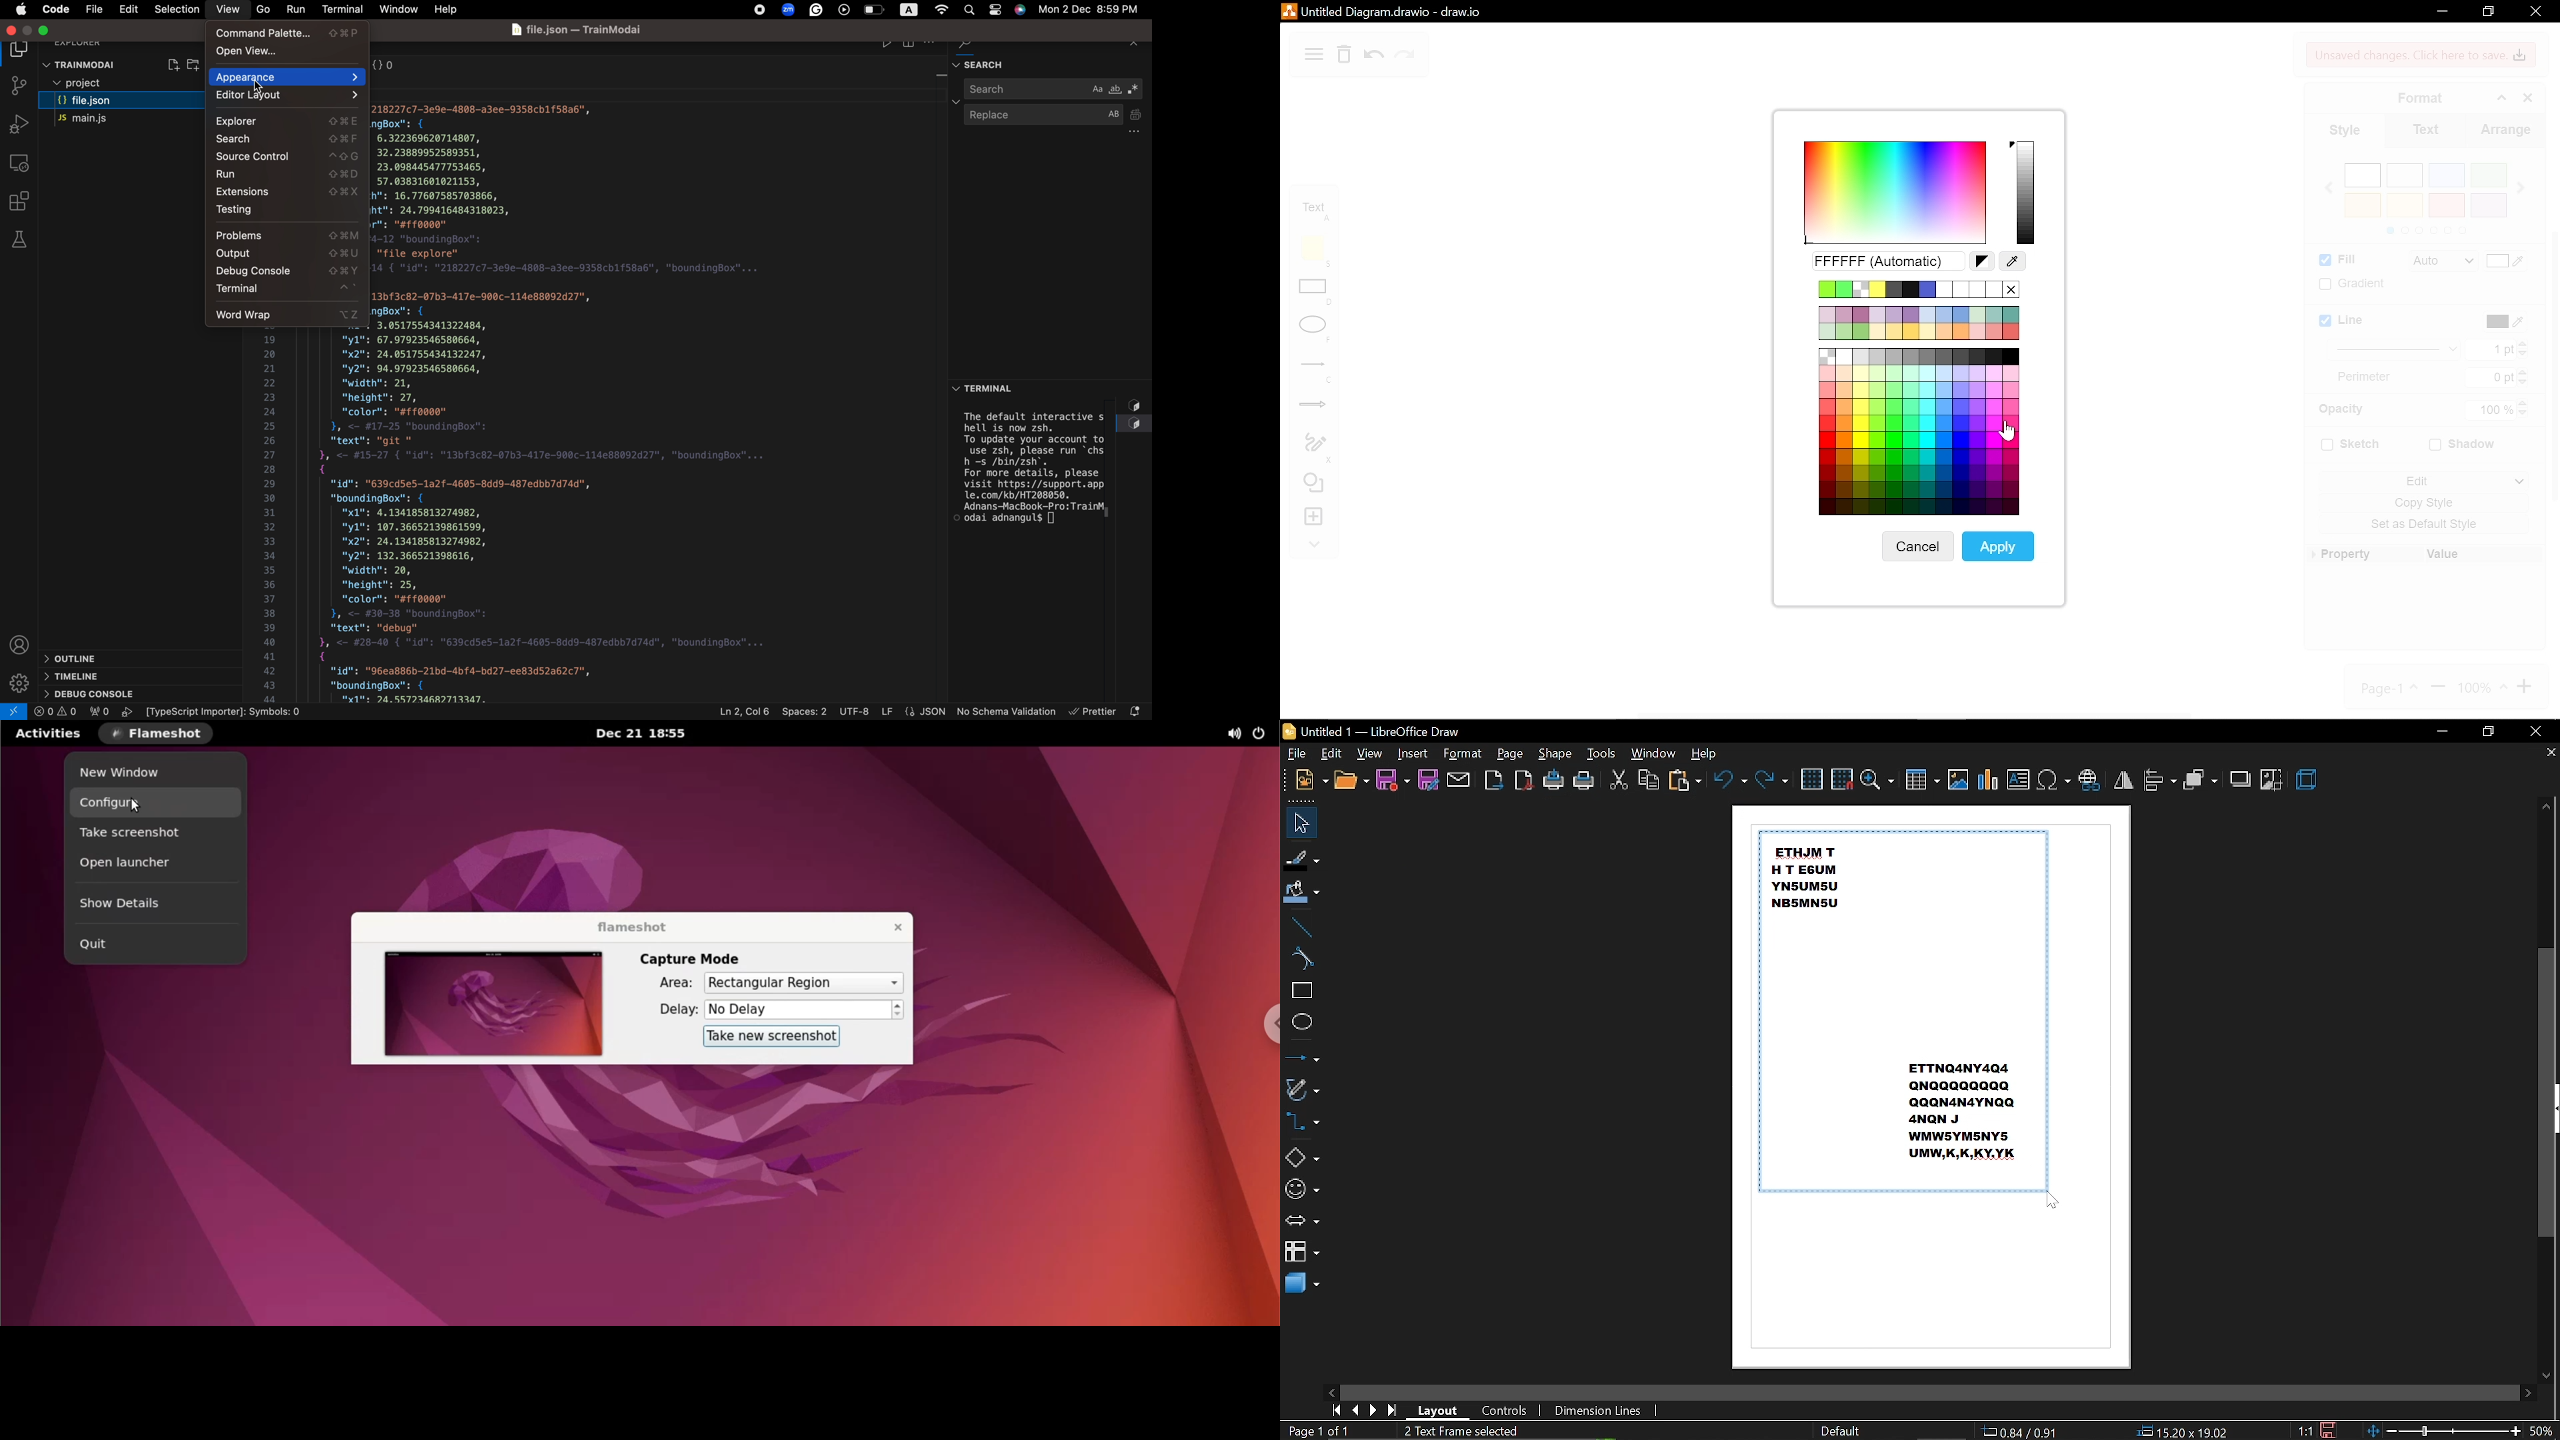 This screenshot has height=1456, width=2576. I want to click on undo, so click(1728, 779).